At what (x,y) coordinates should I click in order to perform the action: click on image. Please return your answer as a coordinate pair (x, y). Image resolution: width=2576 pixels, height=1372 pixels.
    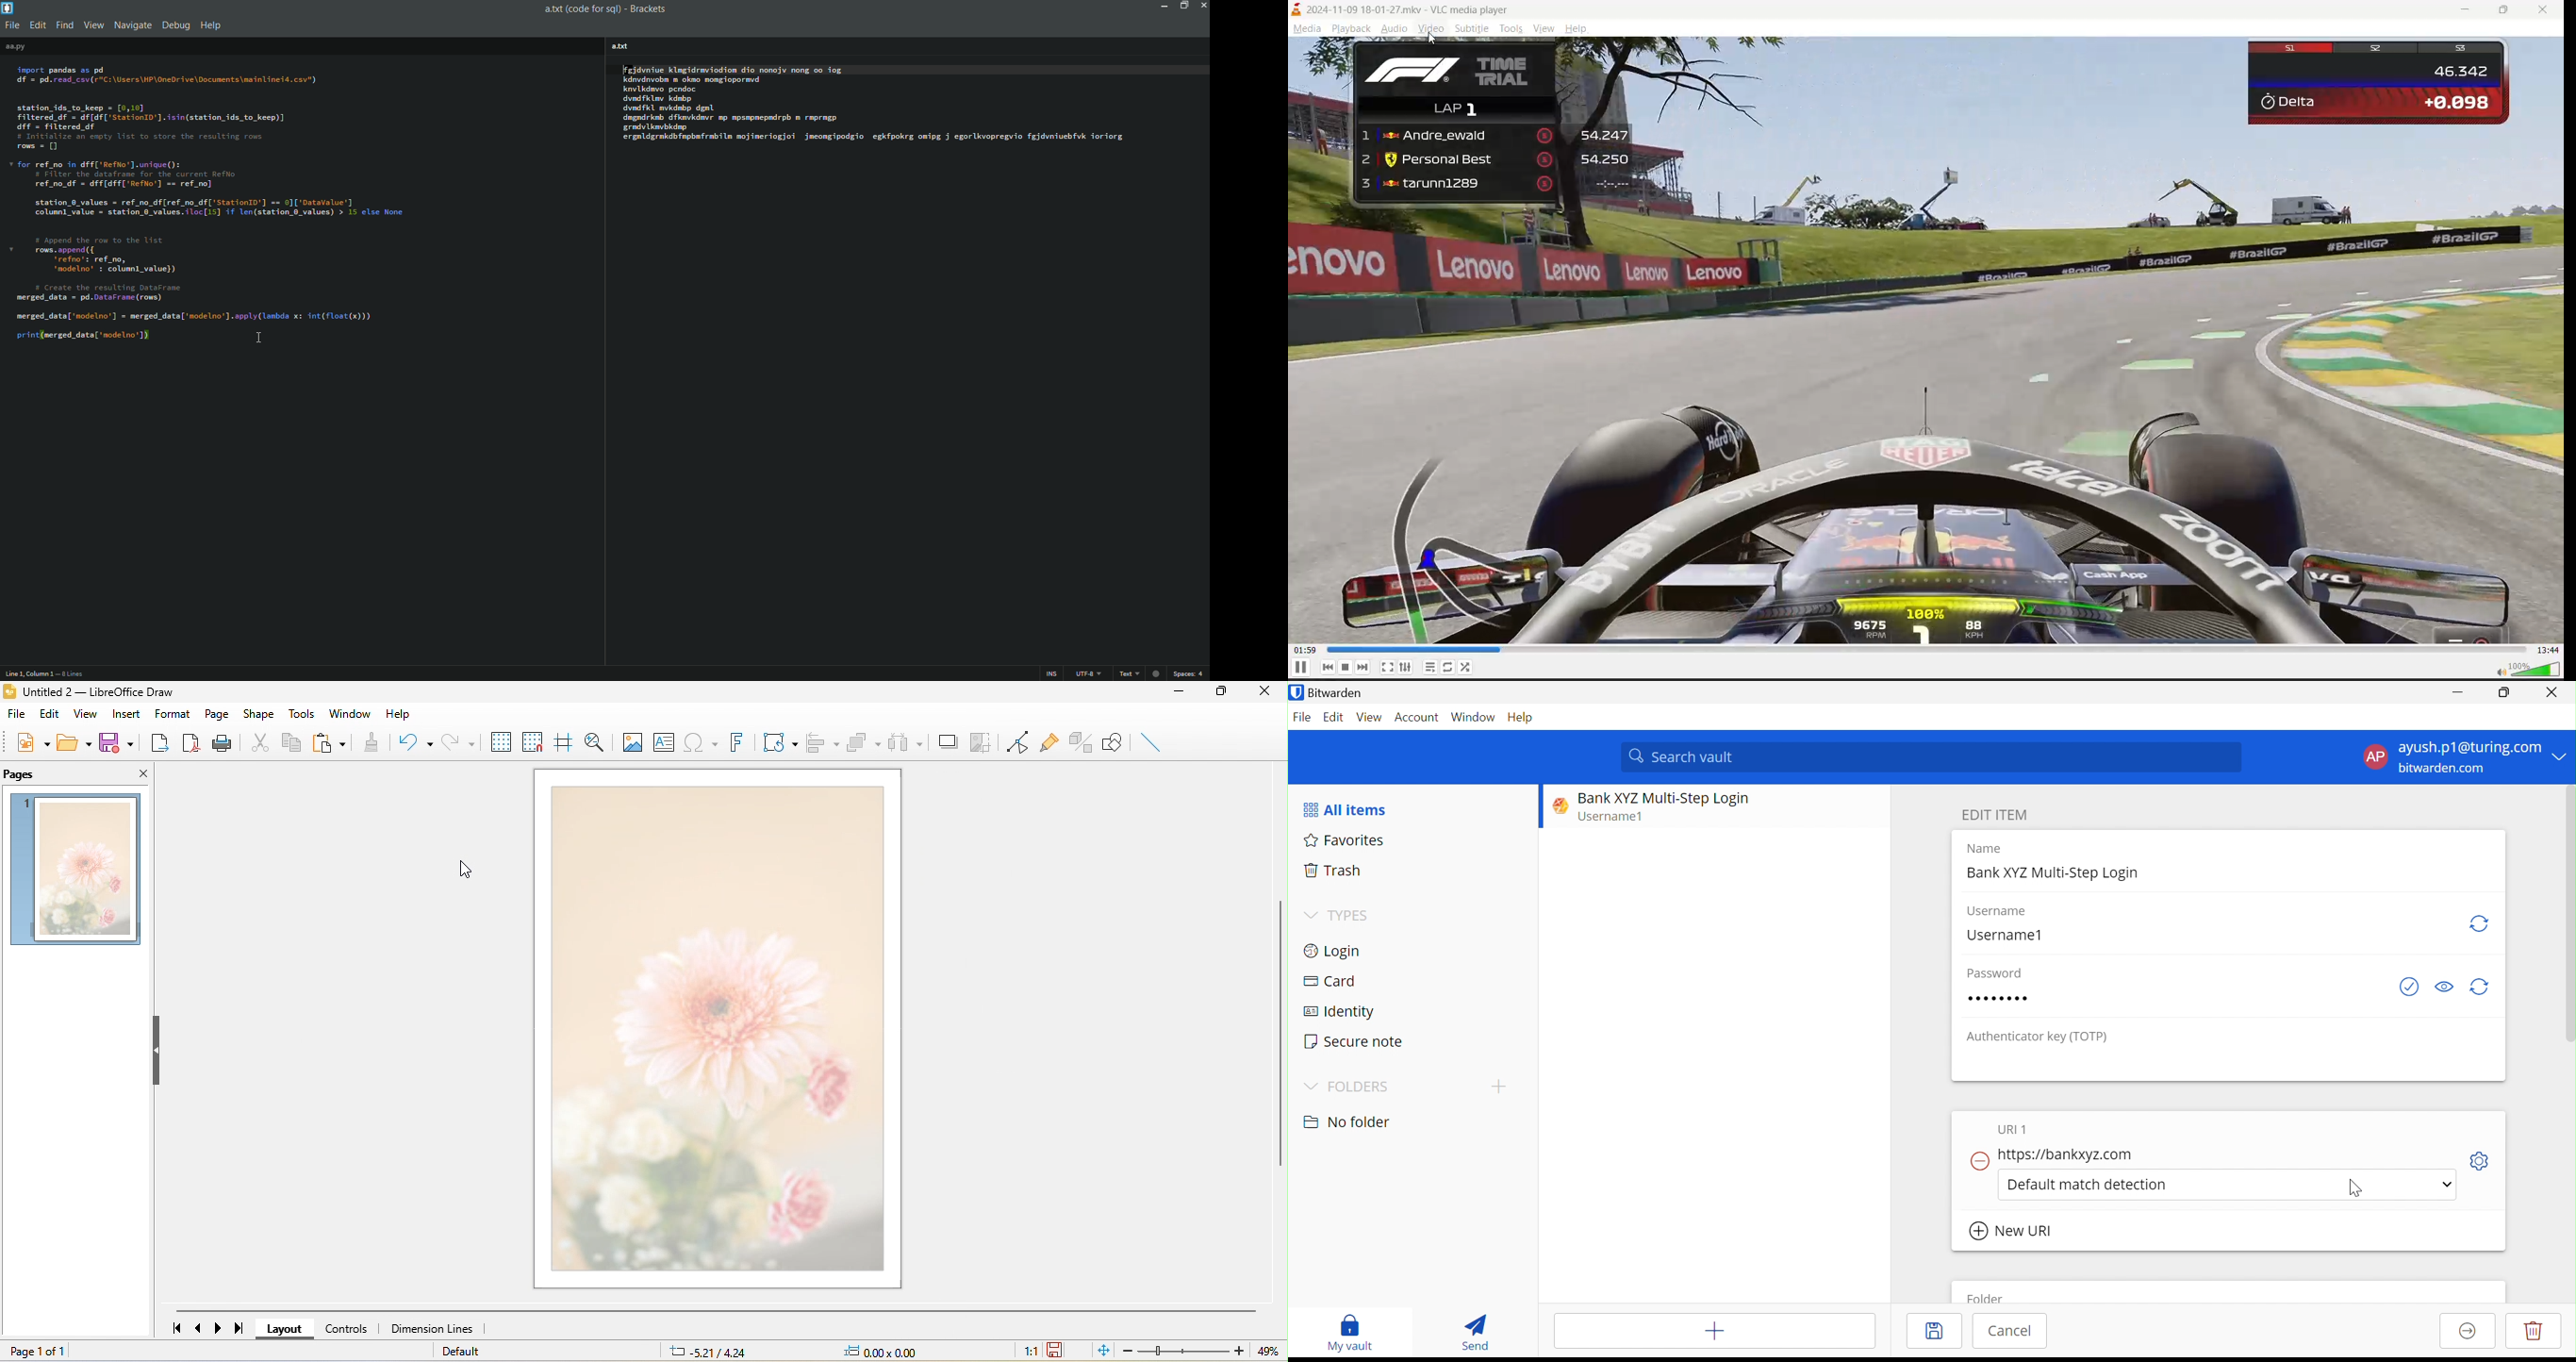
    Looking at the image, I should click on (636, 742).